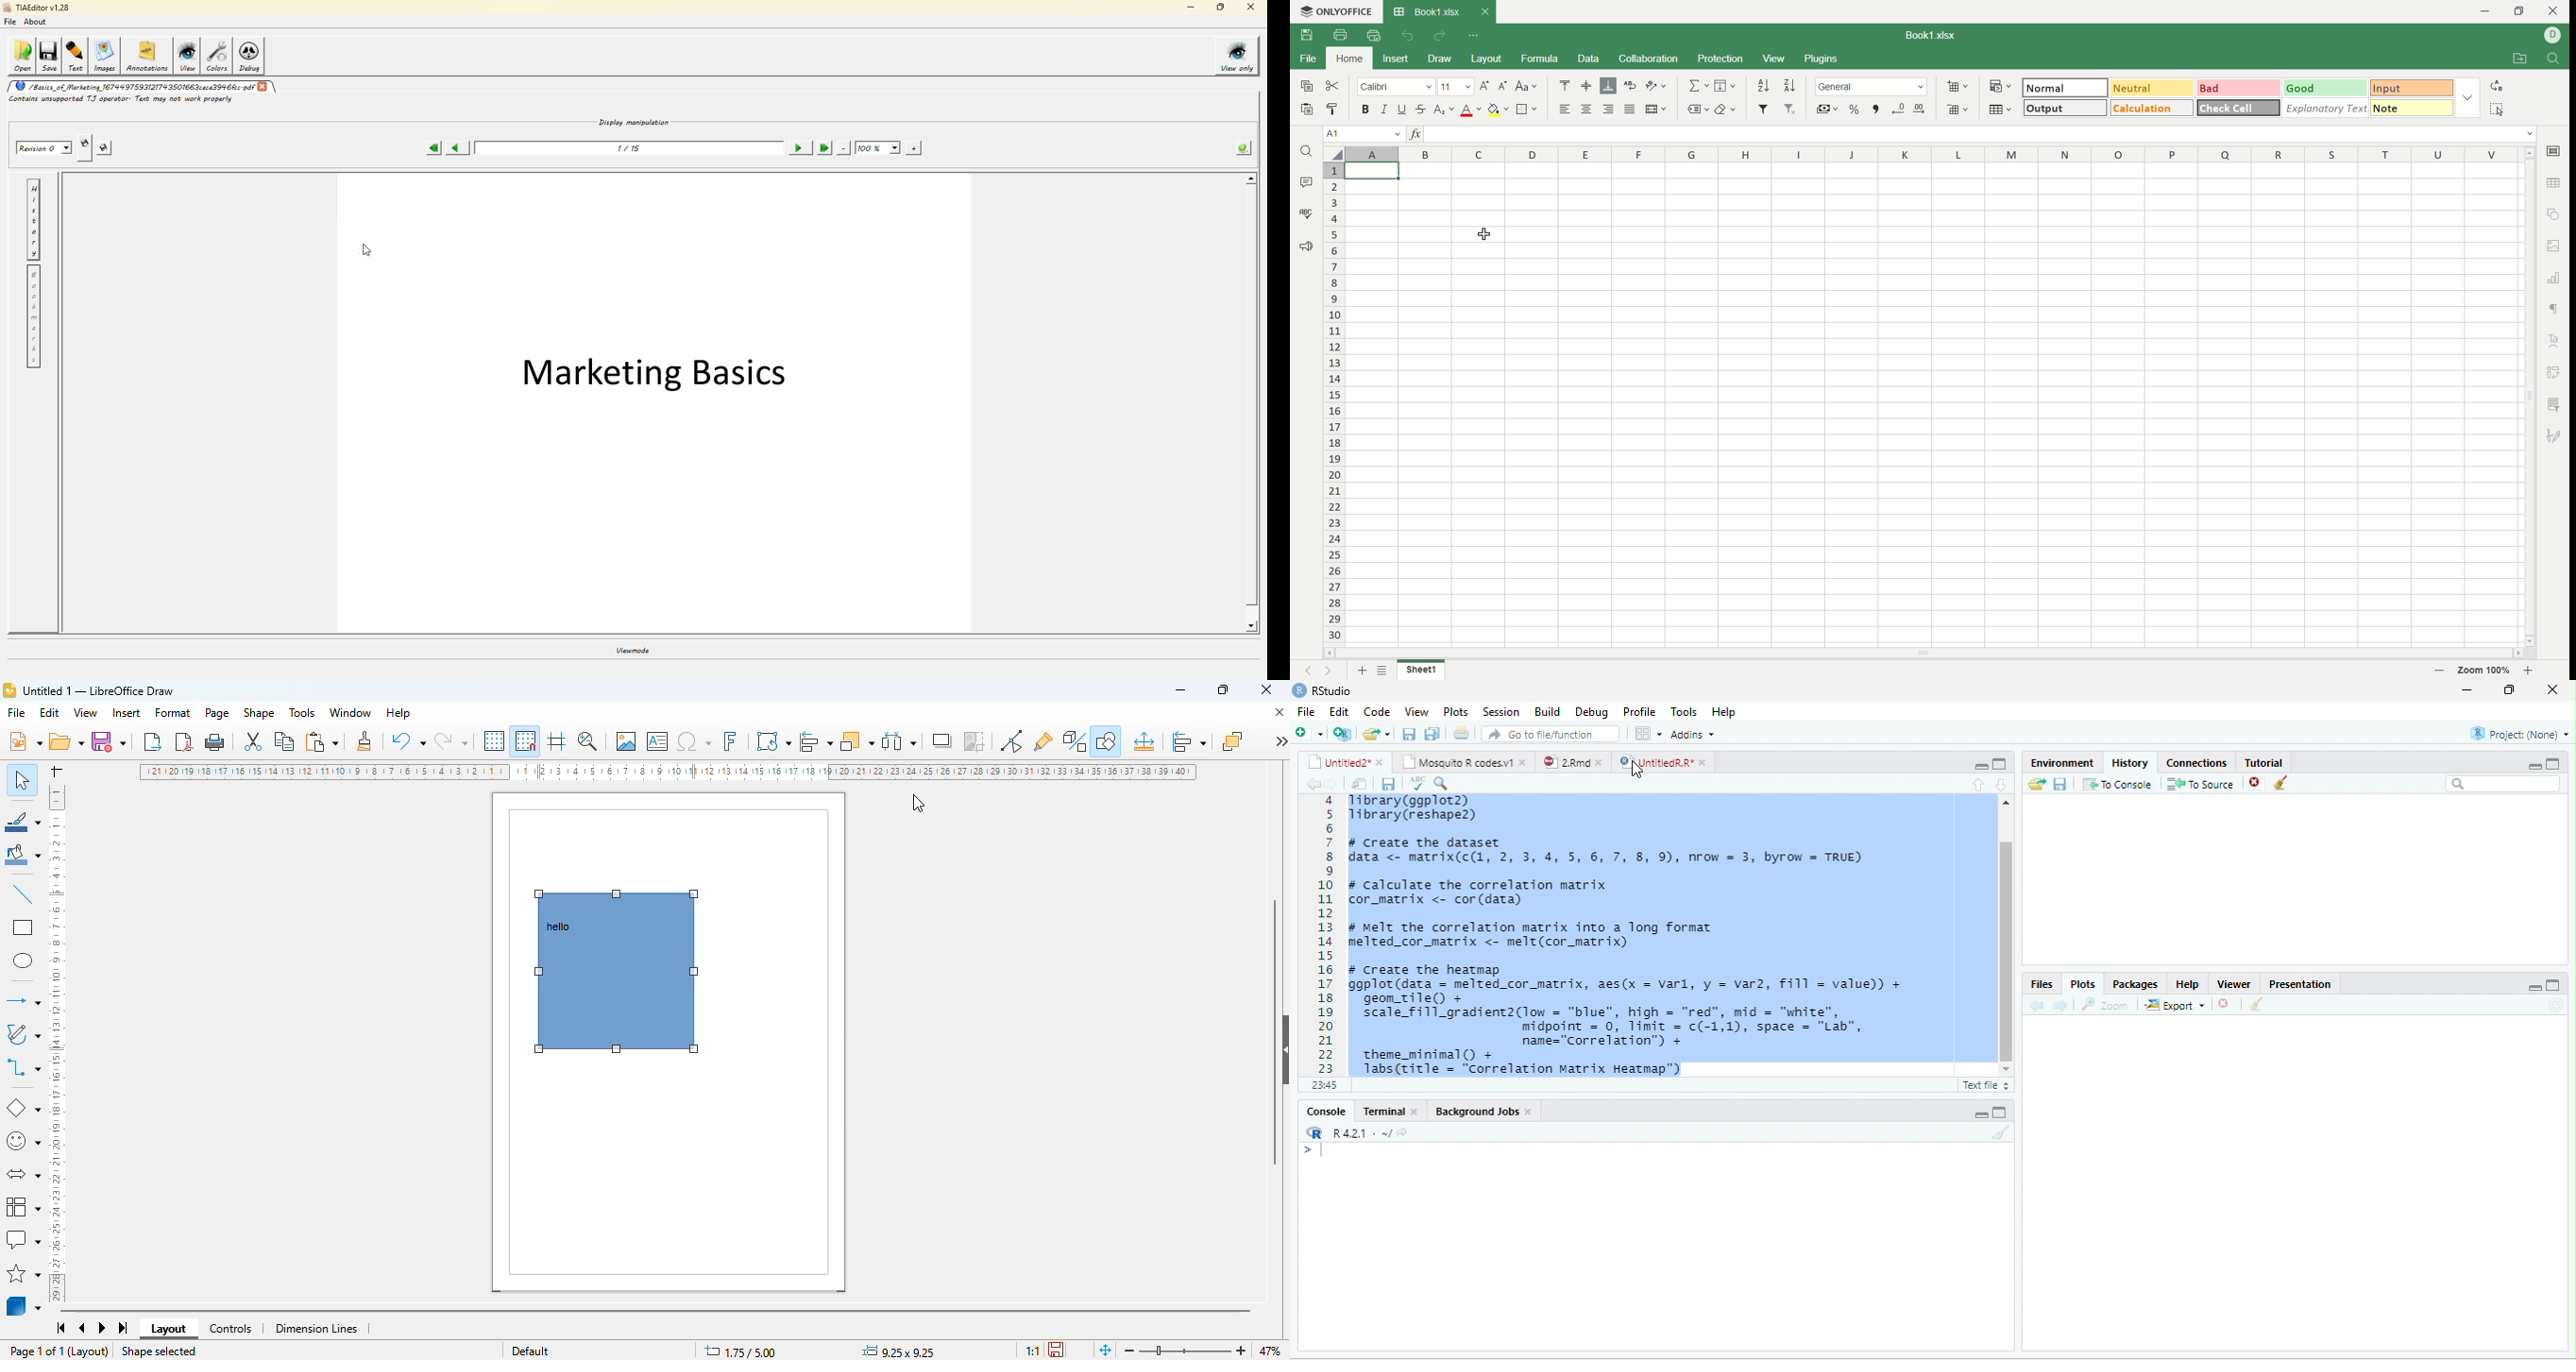 The image size is (2576, 1372). I want to click on tools, so click(1684, 709).